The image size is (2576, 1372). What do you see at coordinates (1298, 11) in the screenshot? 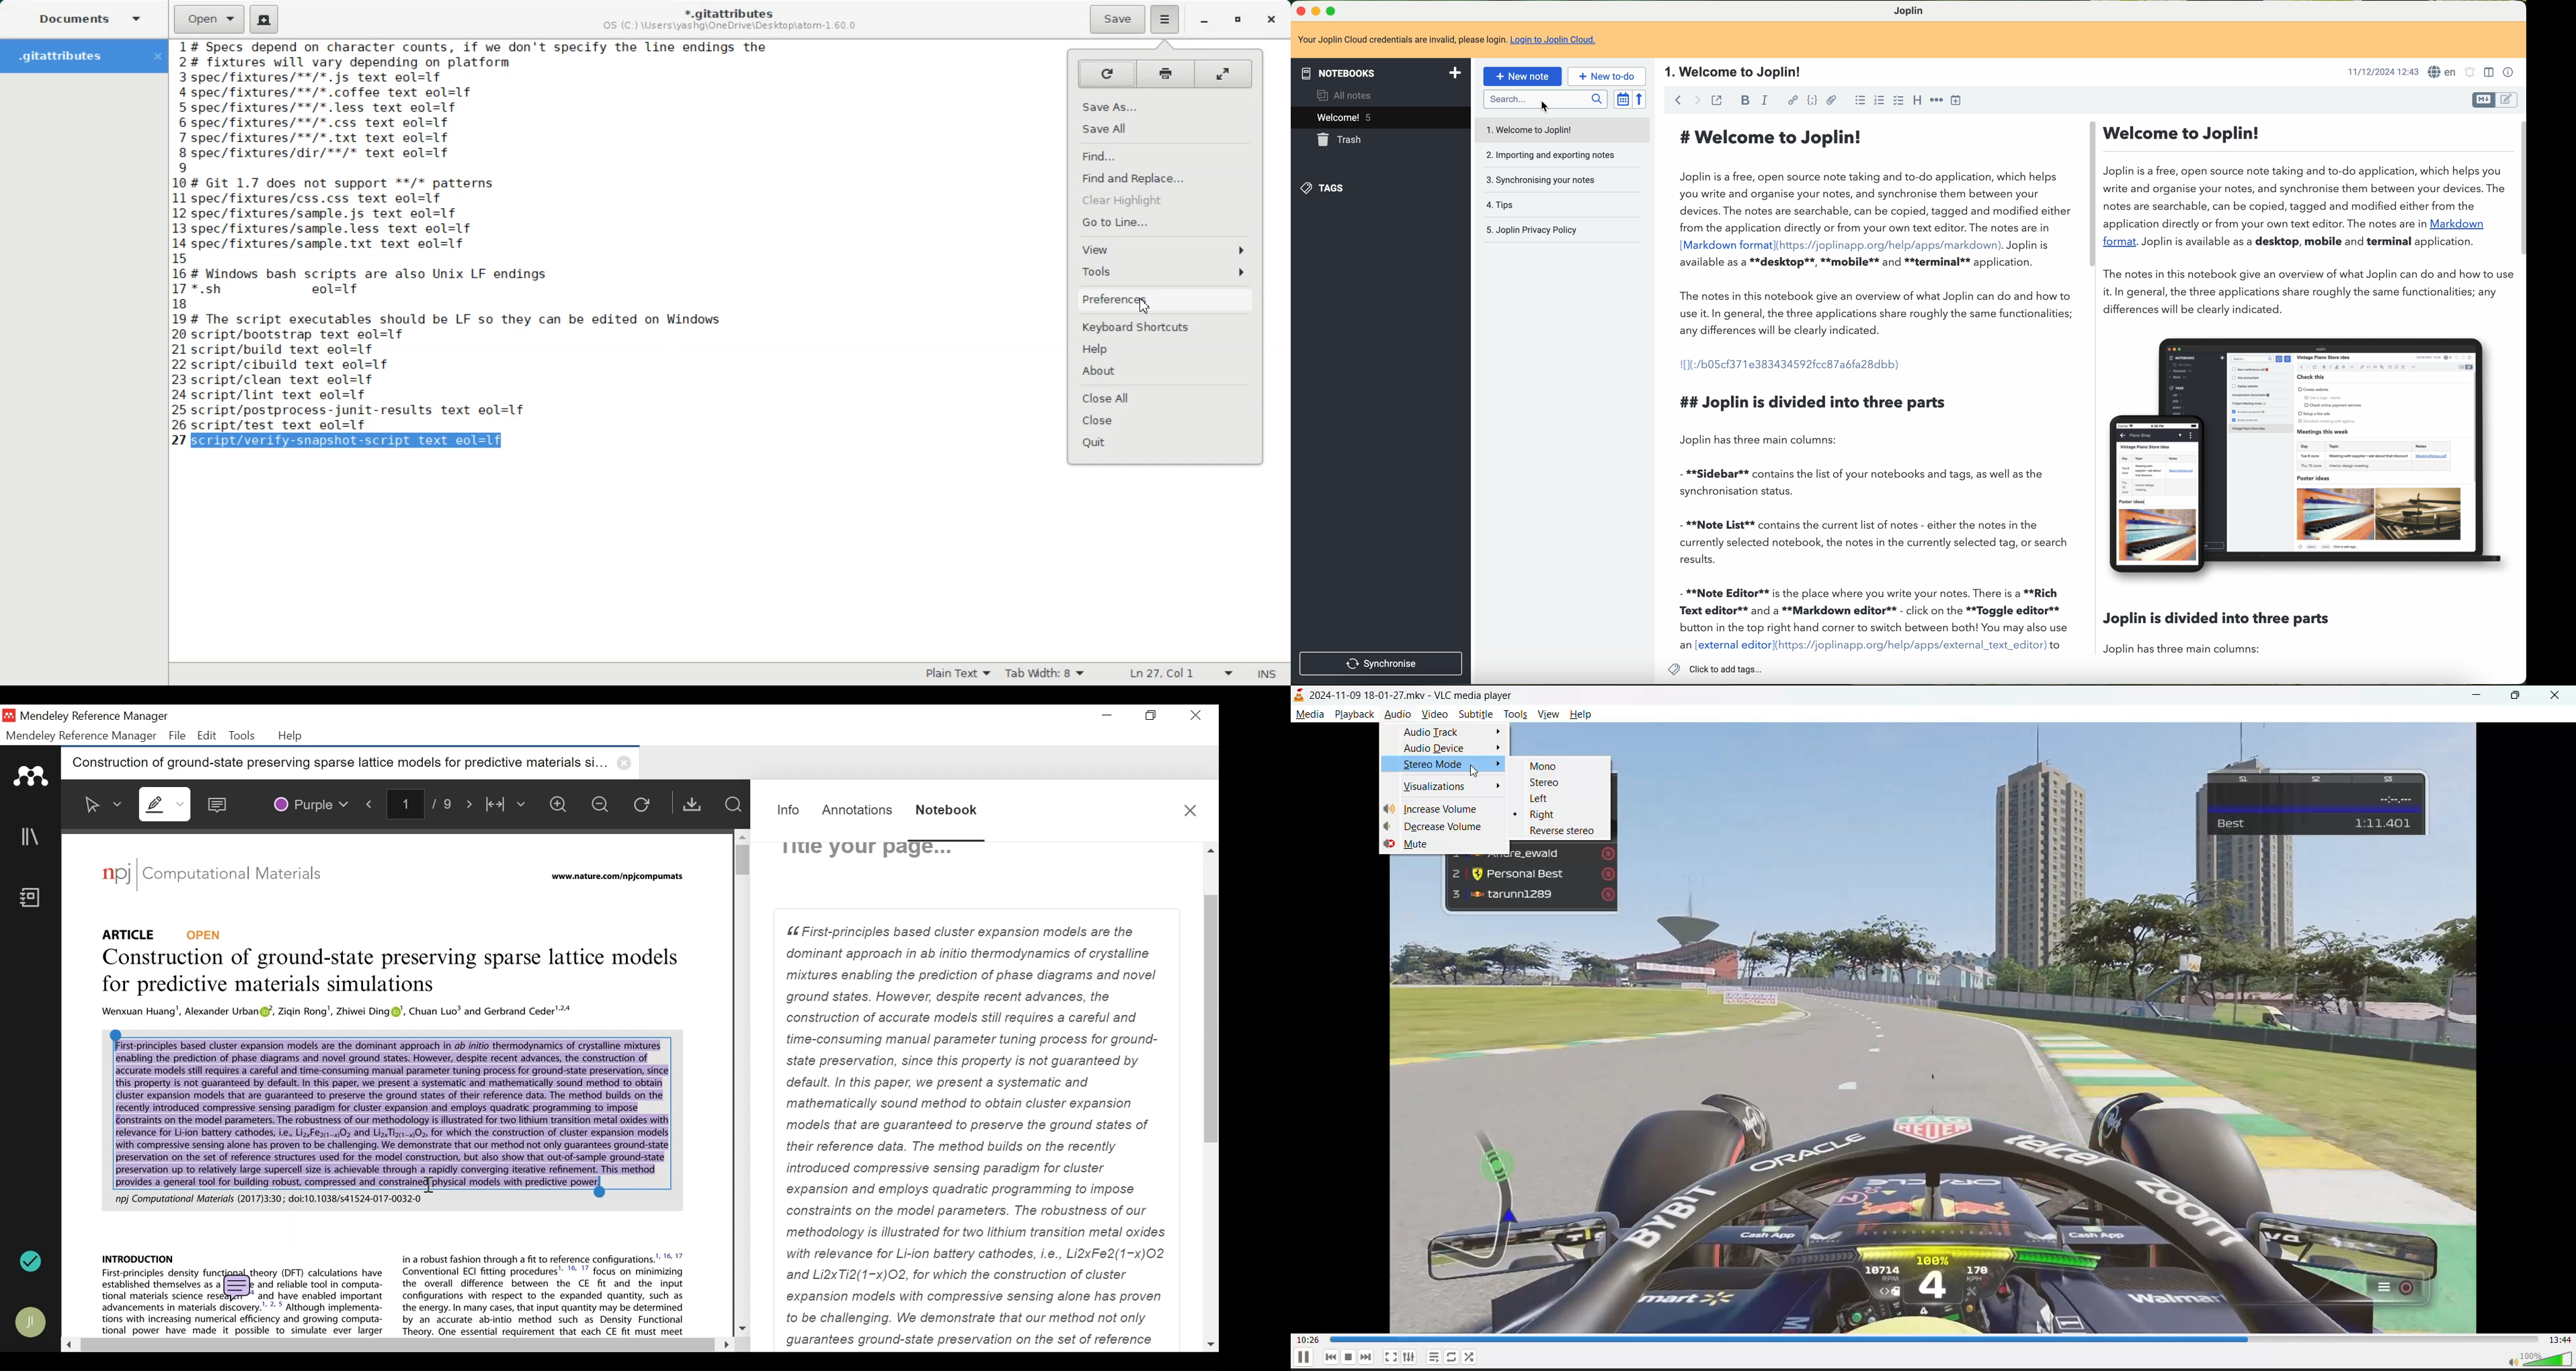
I see `close Joplin` at bounding box center [1298, 11].